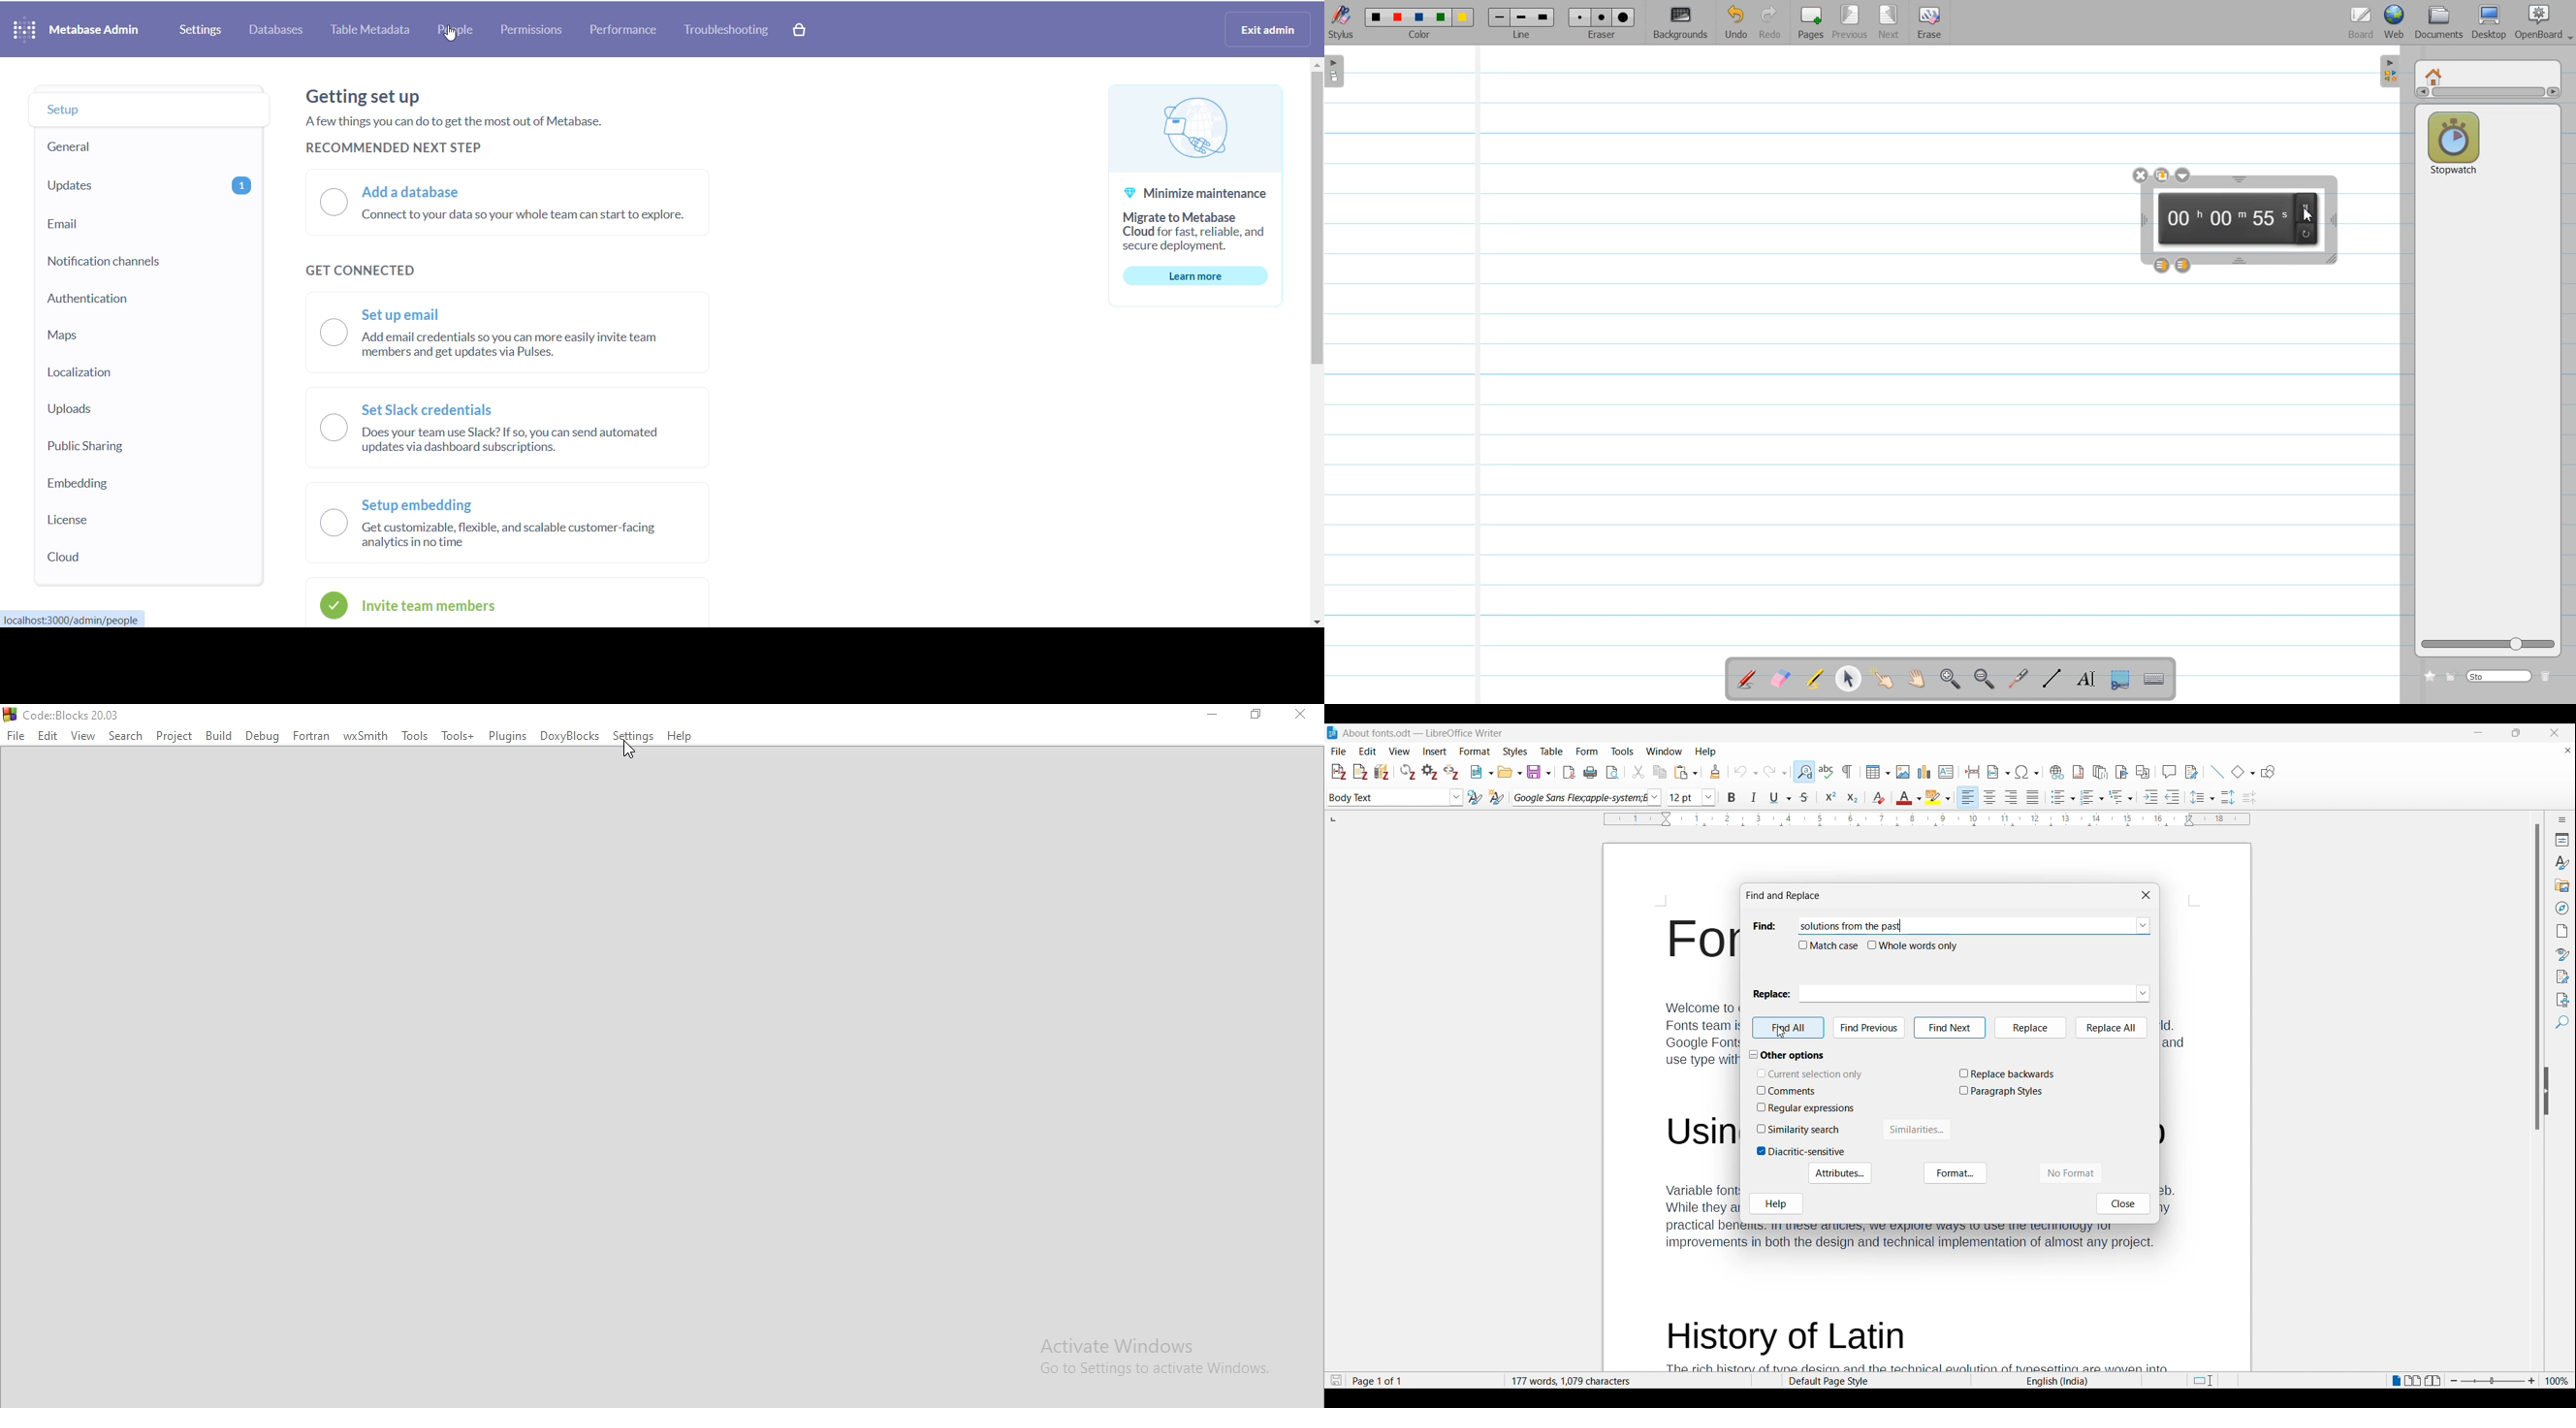 The width and height of the screenshot is (2576, 1428). Describe the element at coordinates (1665, 751) in the screenshot. I see `Window menu` at that location.